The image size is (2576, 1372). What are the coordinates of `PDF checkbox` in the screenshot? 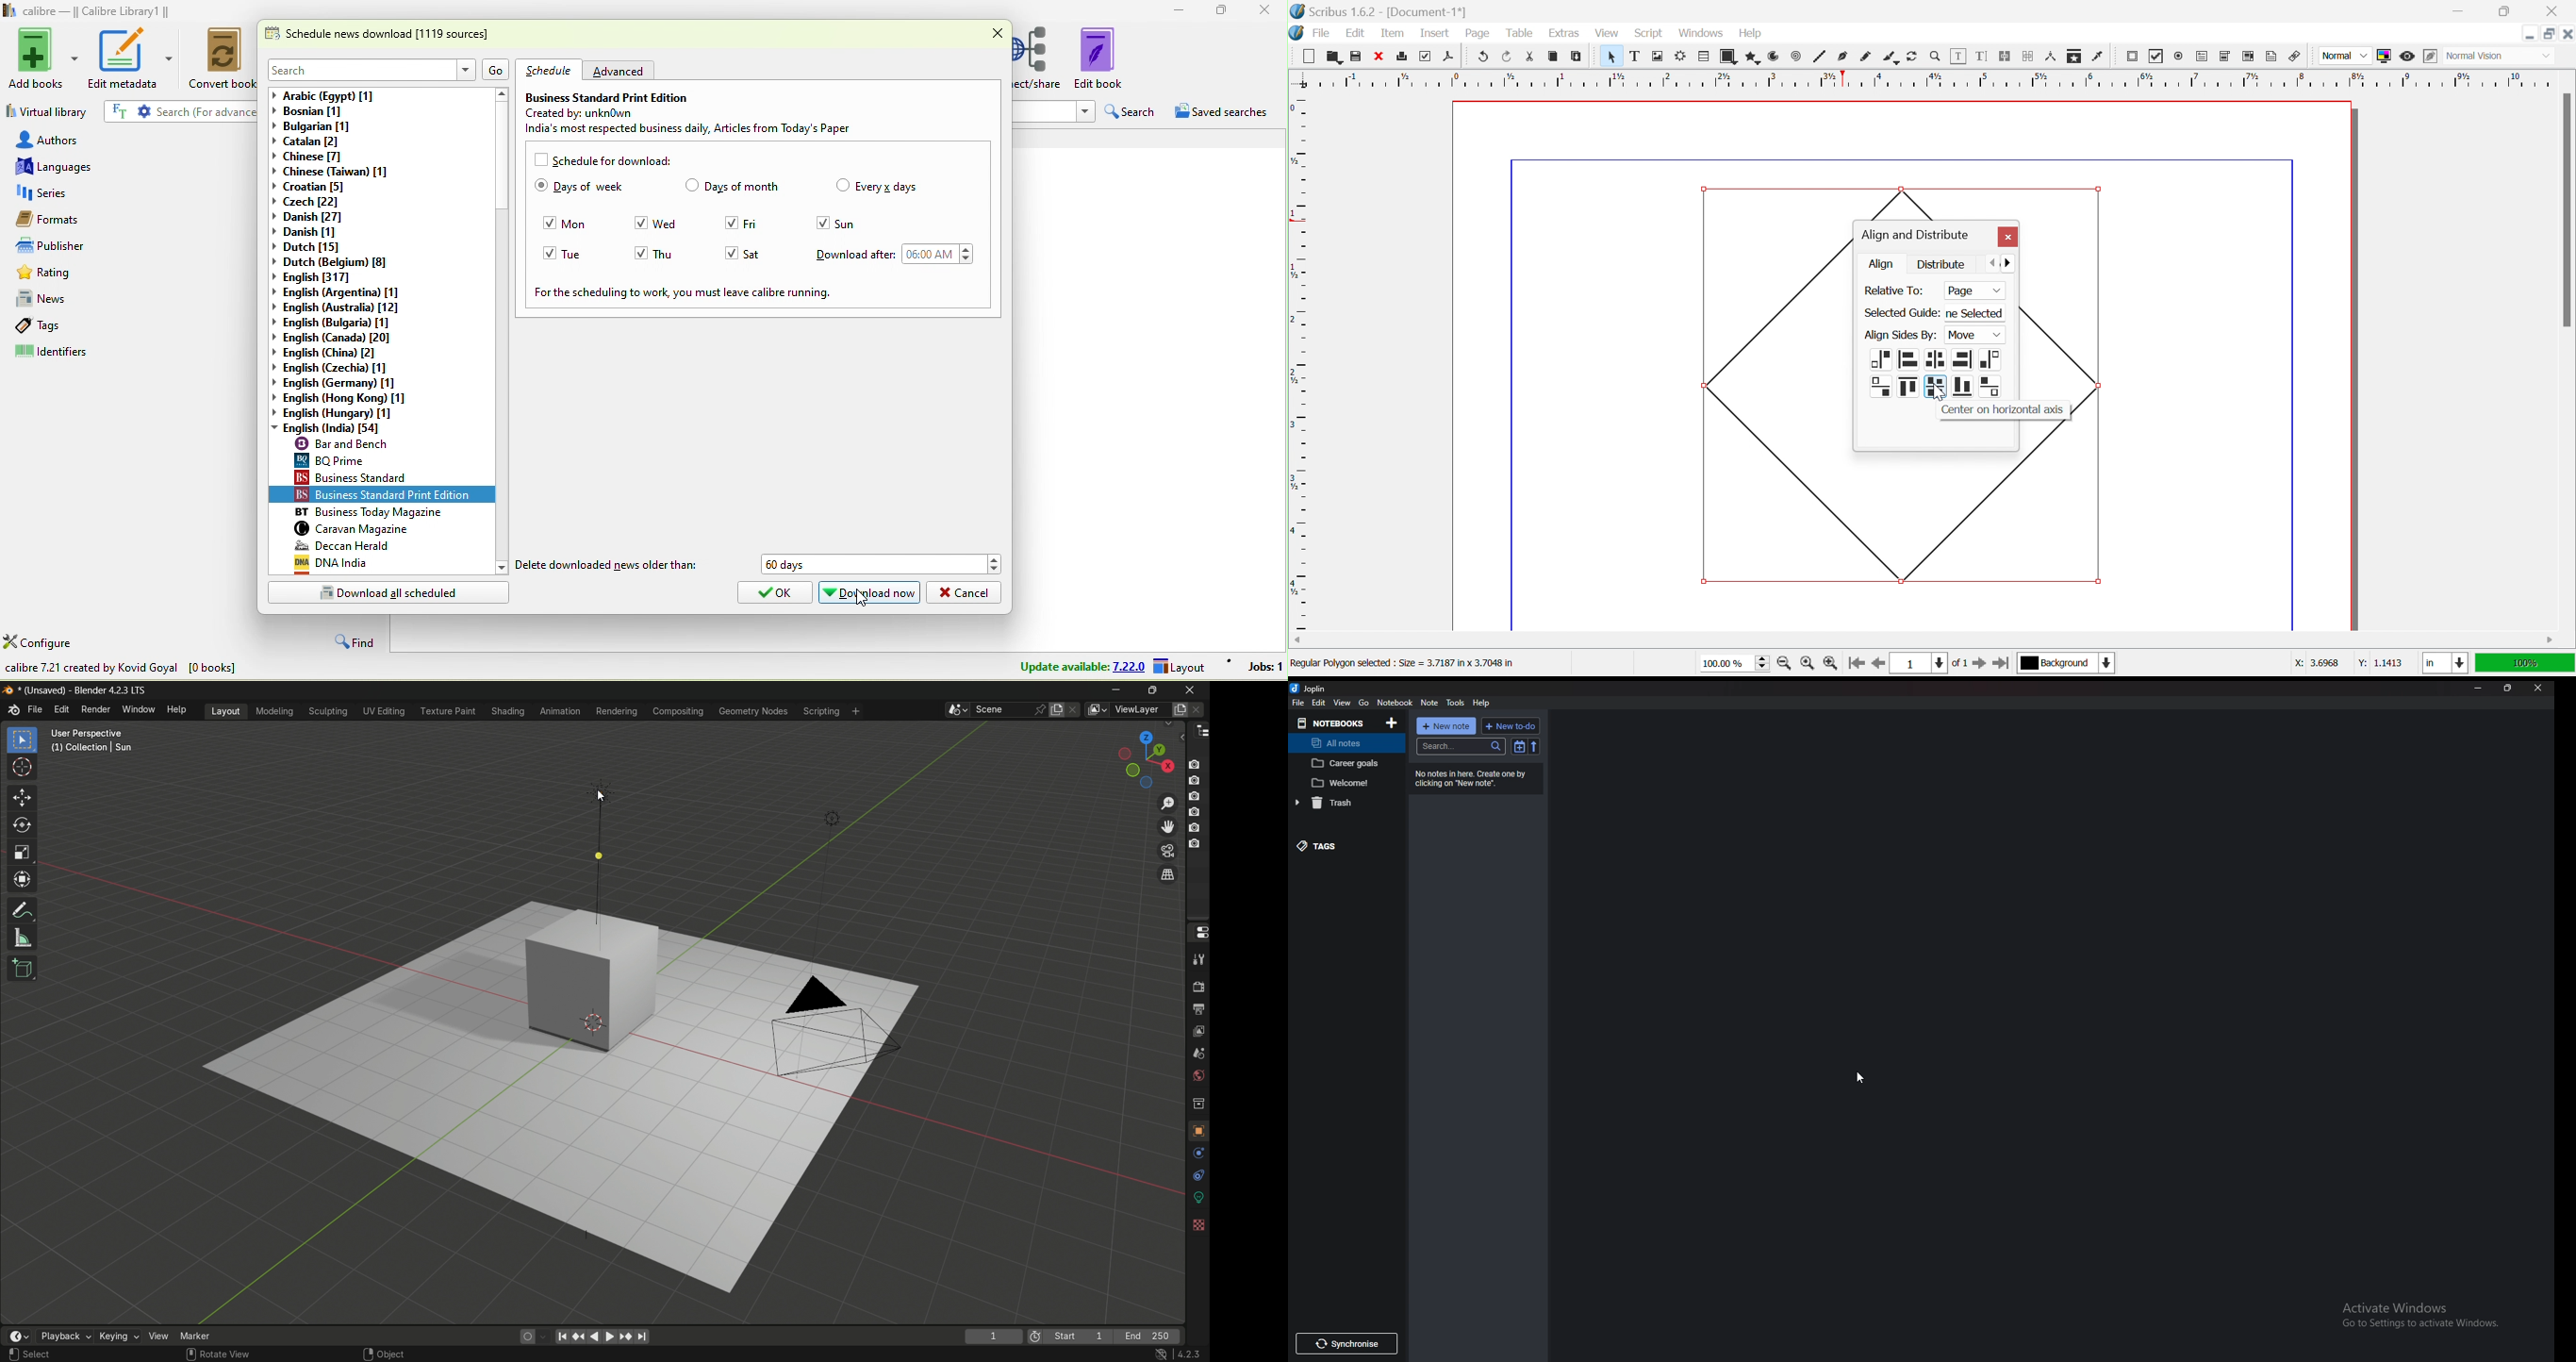 It's located at (2156, 56).